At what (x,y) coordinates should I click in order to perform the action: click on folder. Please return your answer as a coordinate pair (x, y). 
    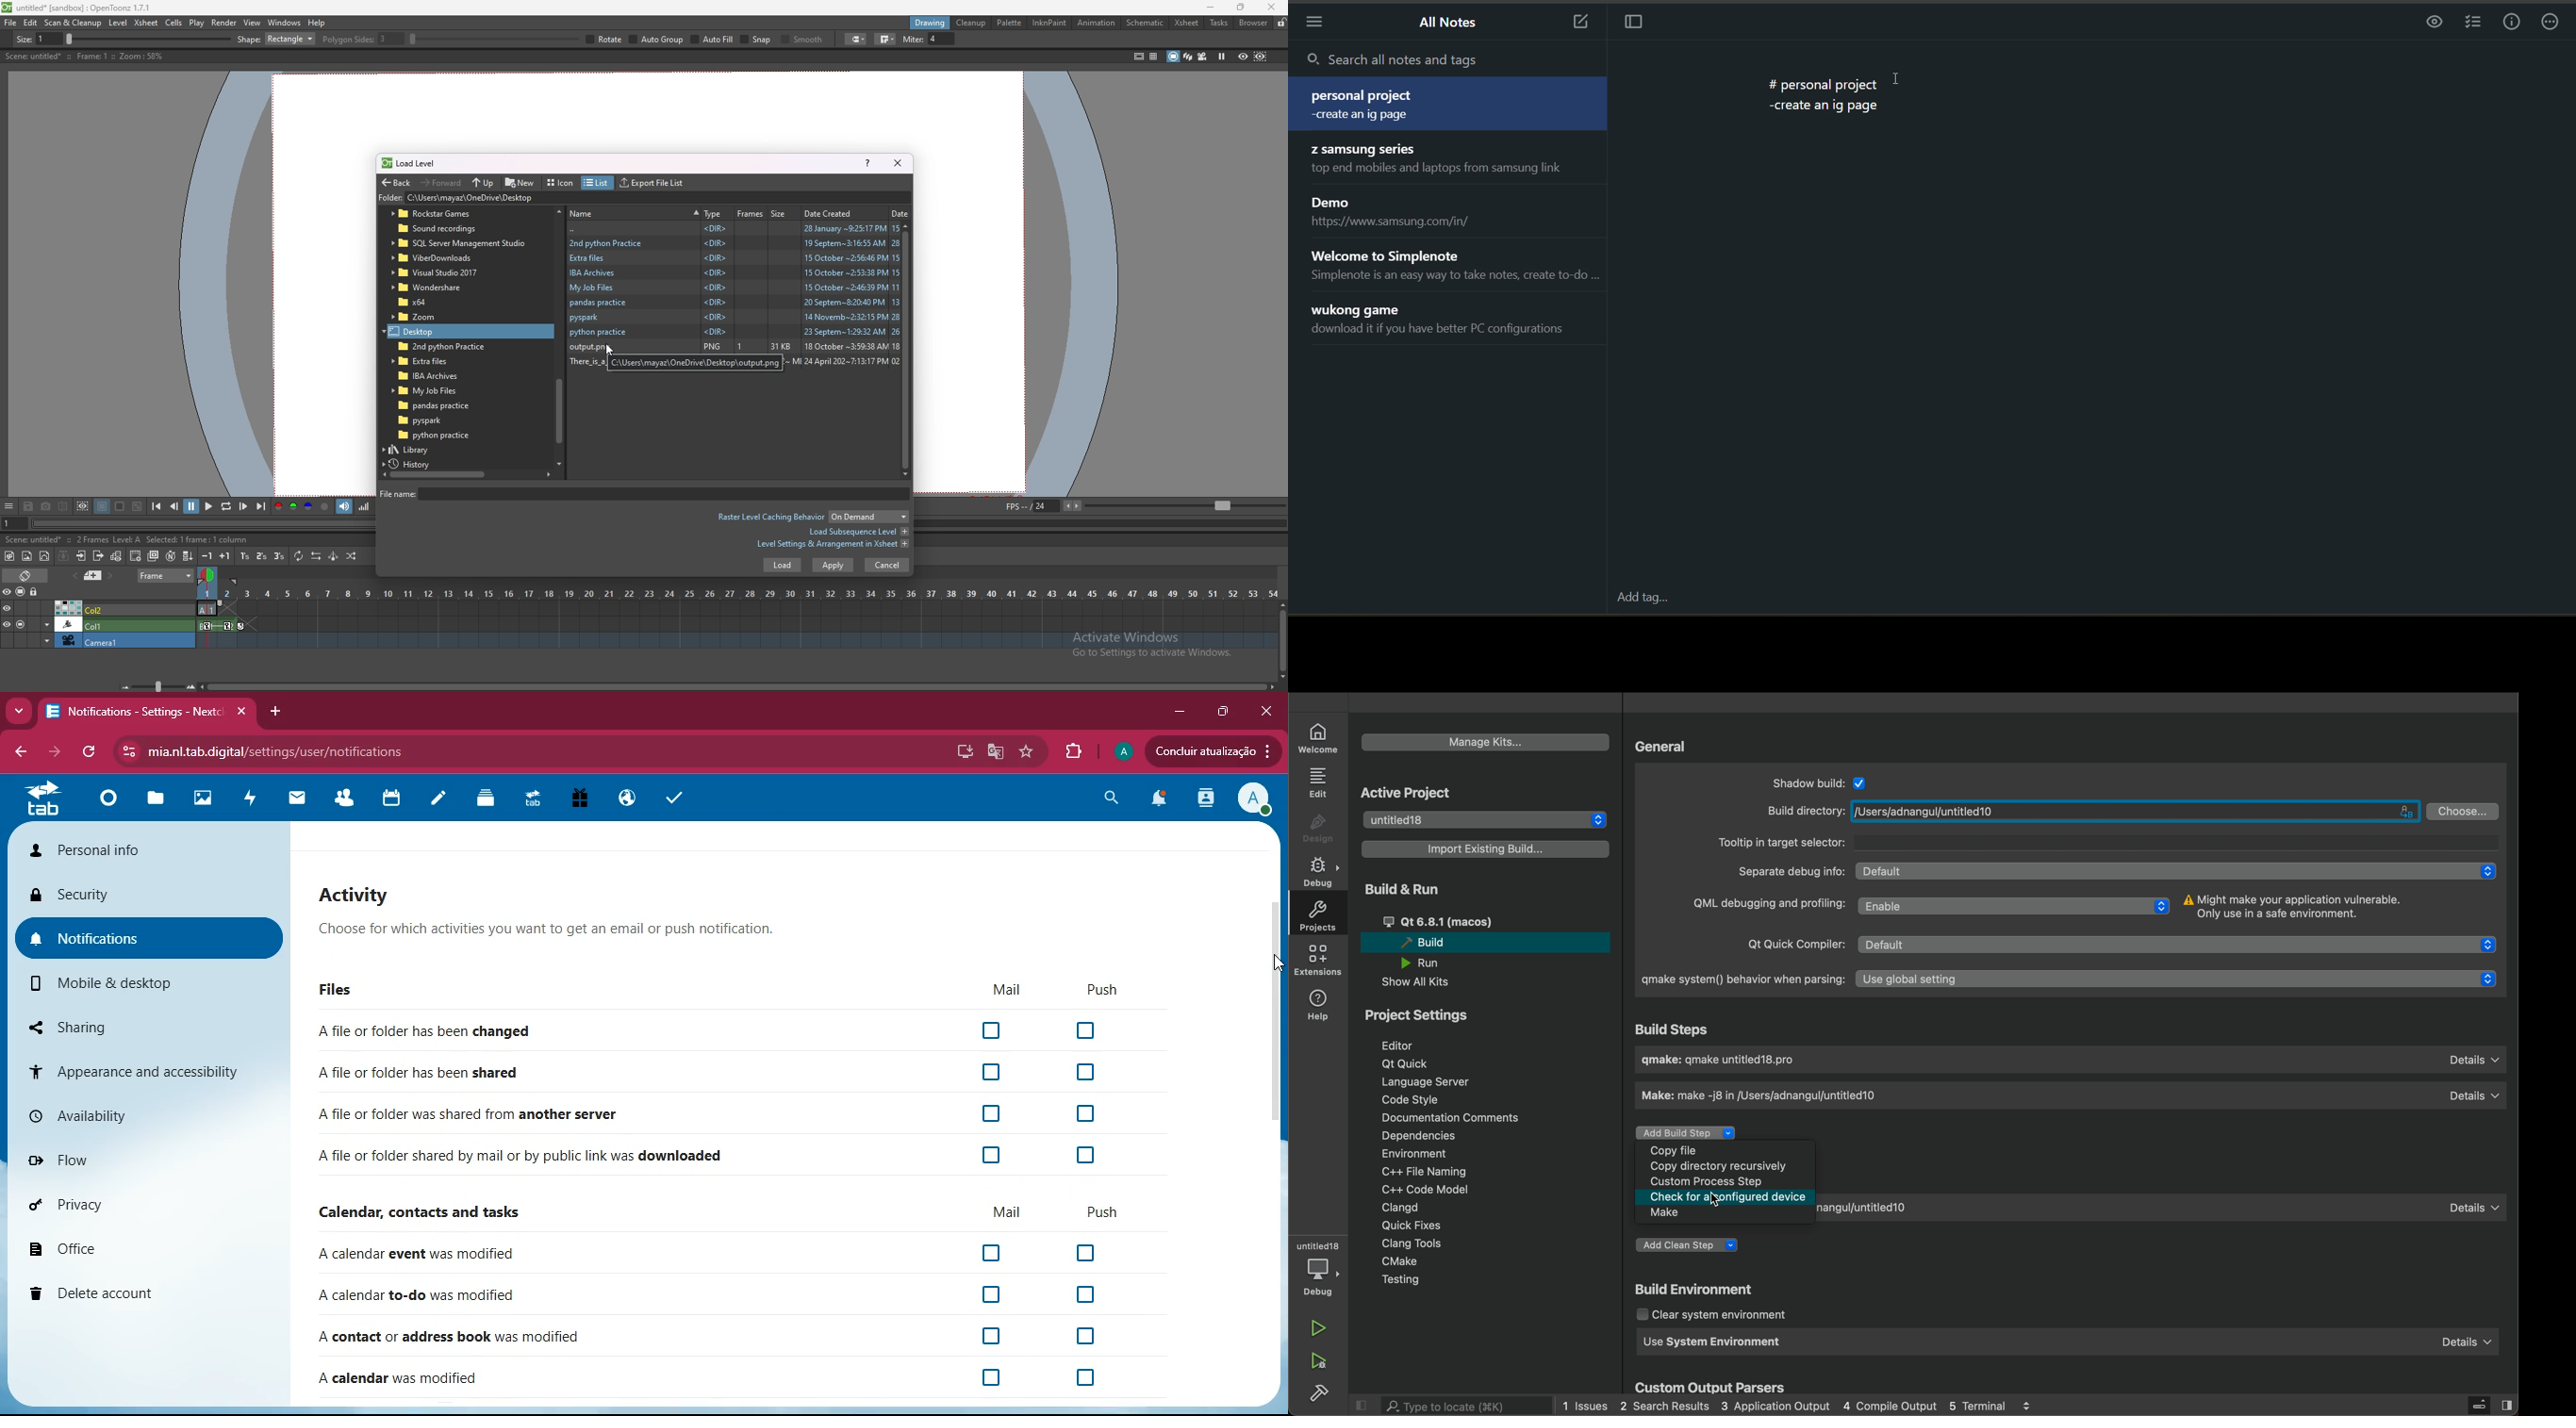
    Looking at the image, I should click on (734, 258).